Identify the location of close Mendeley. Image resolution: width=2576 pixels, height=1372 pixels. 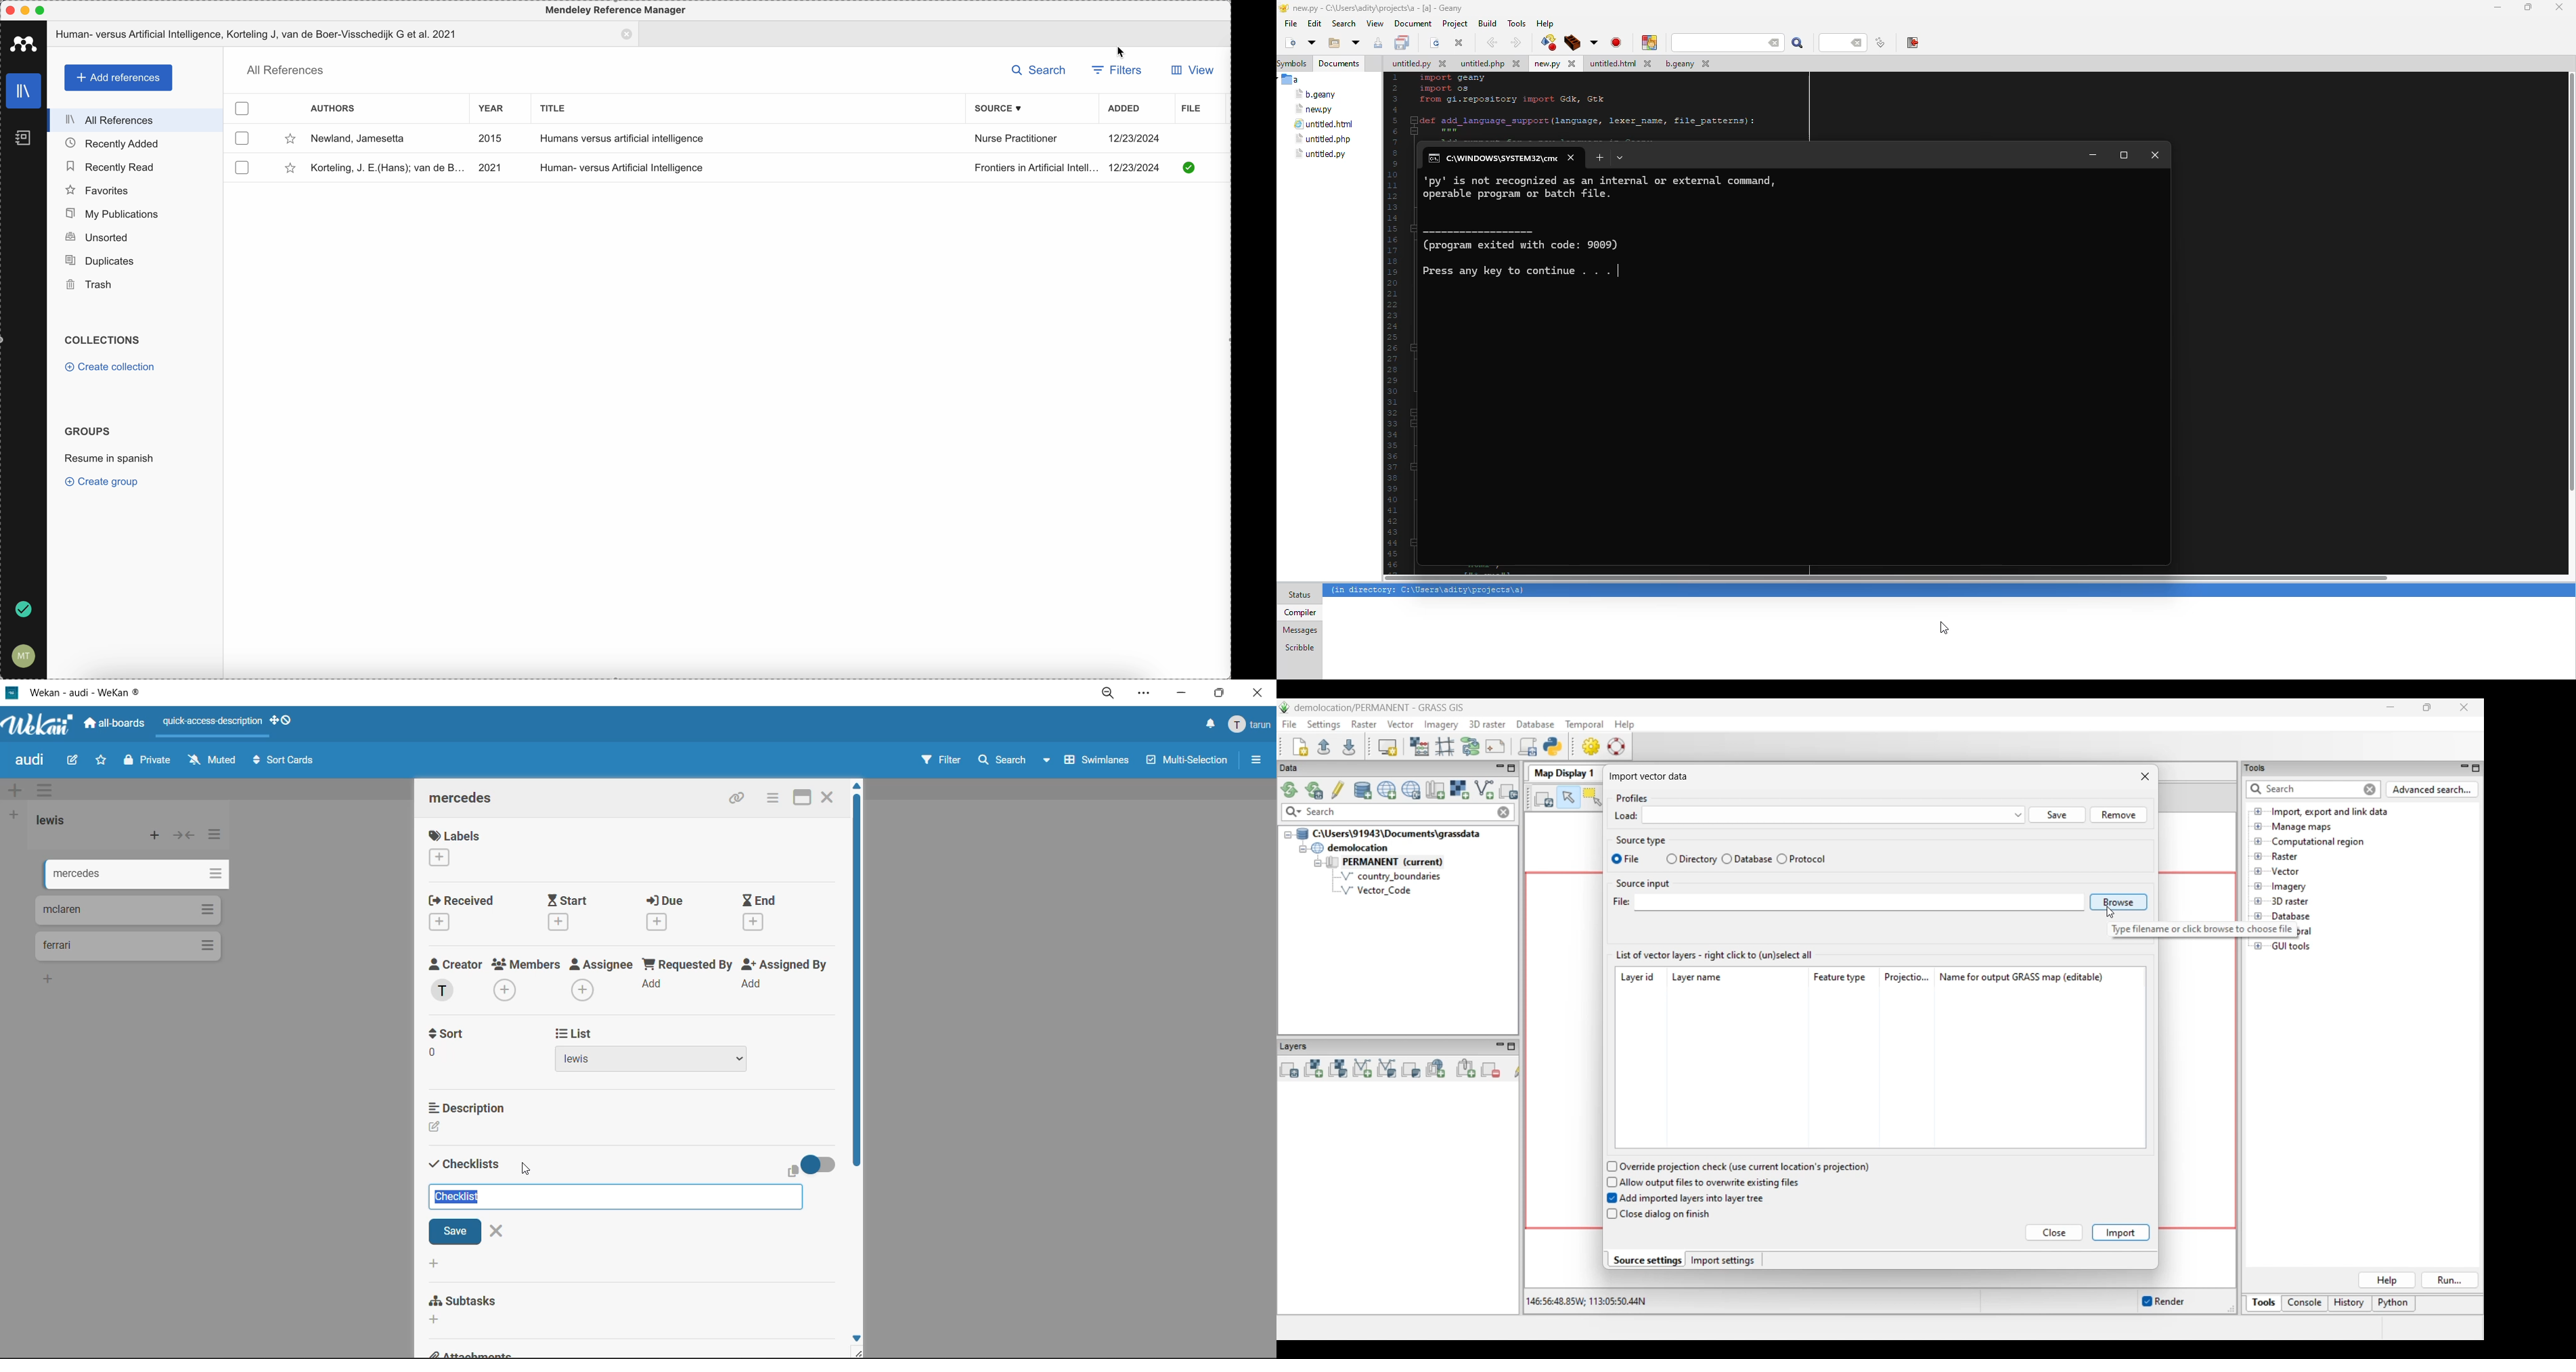
(9, 10).